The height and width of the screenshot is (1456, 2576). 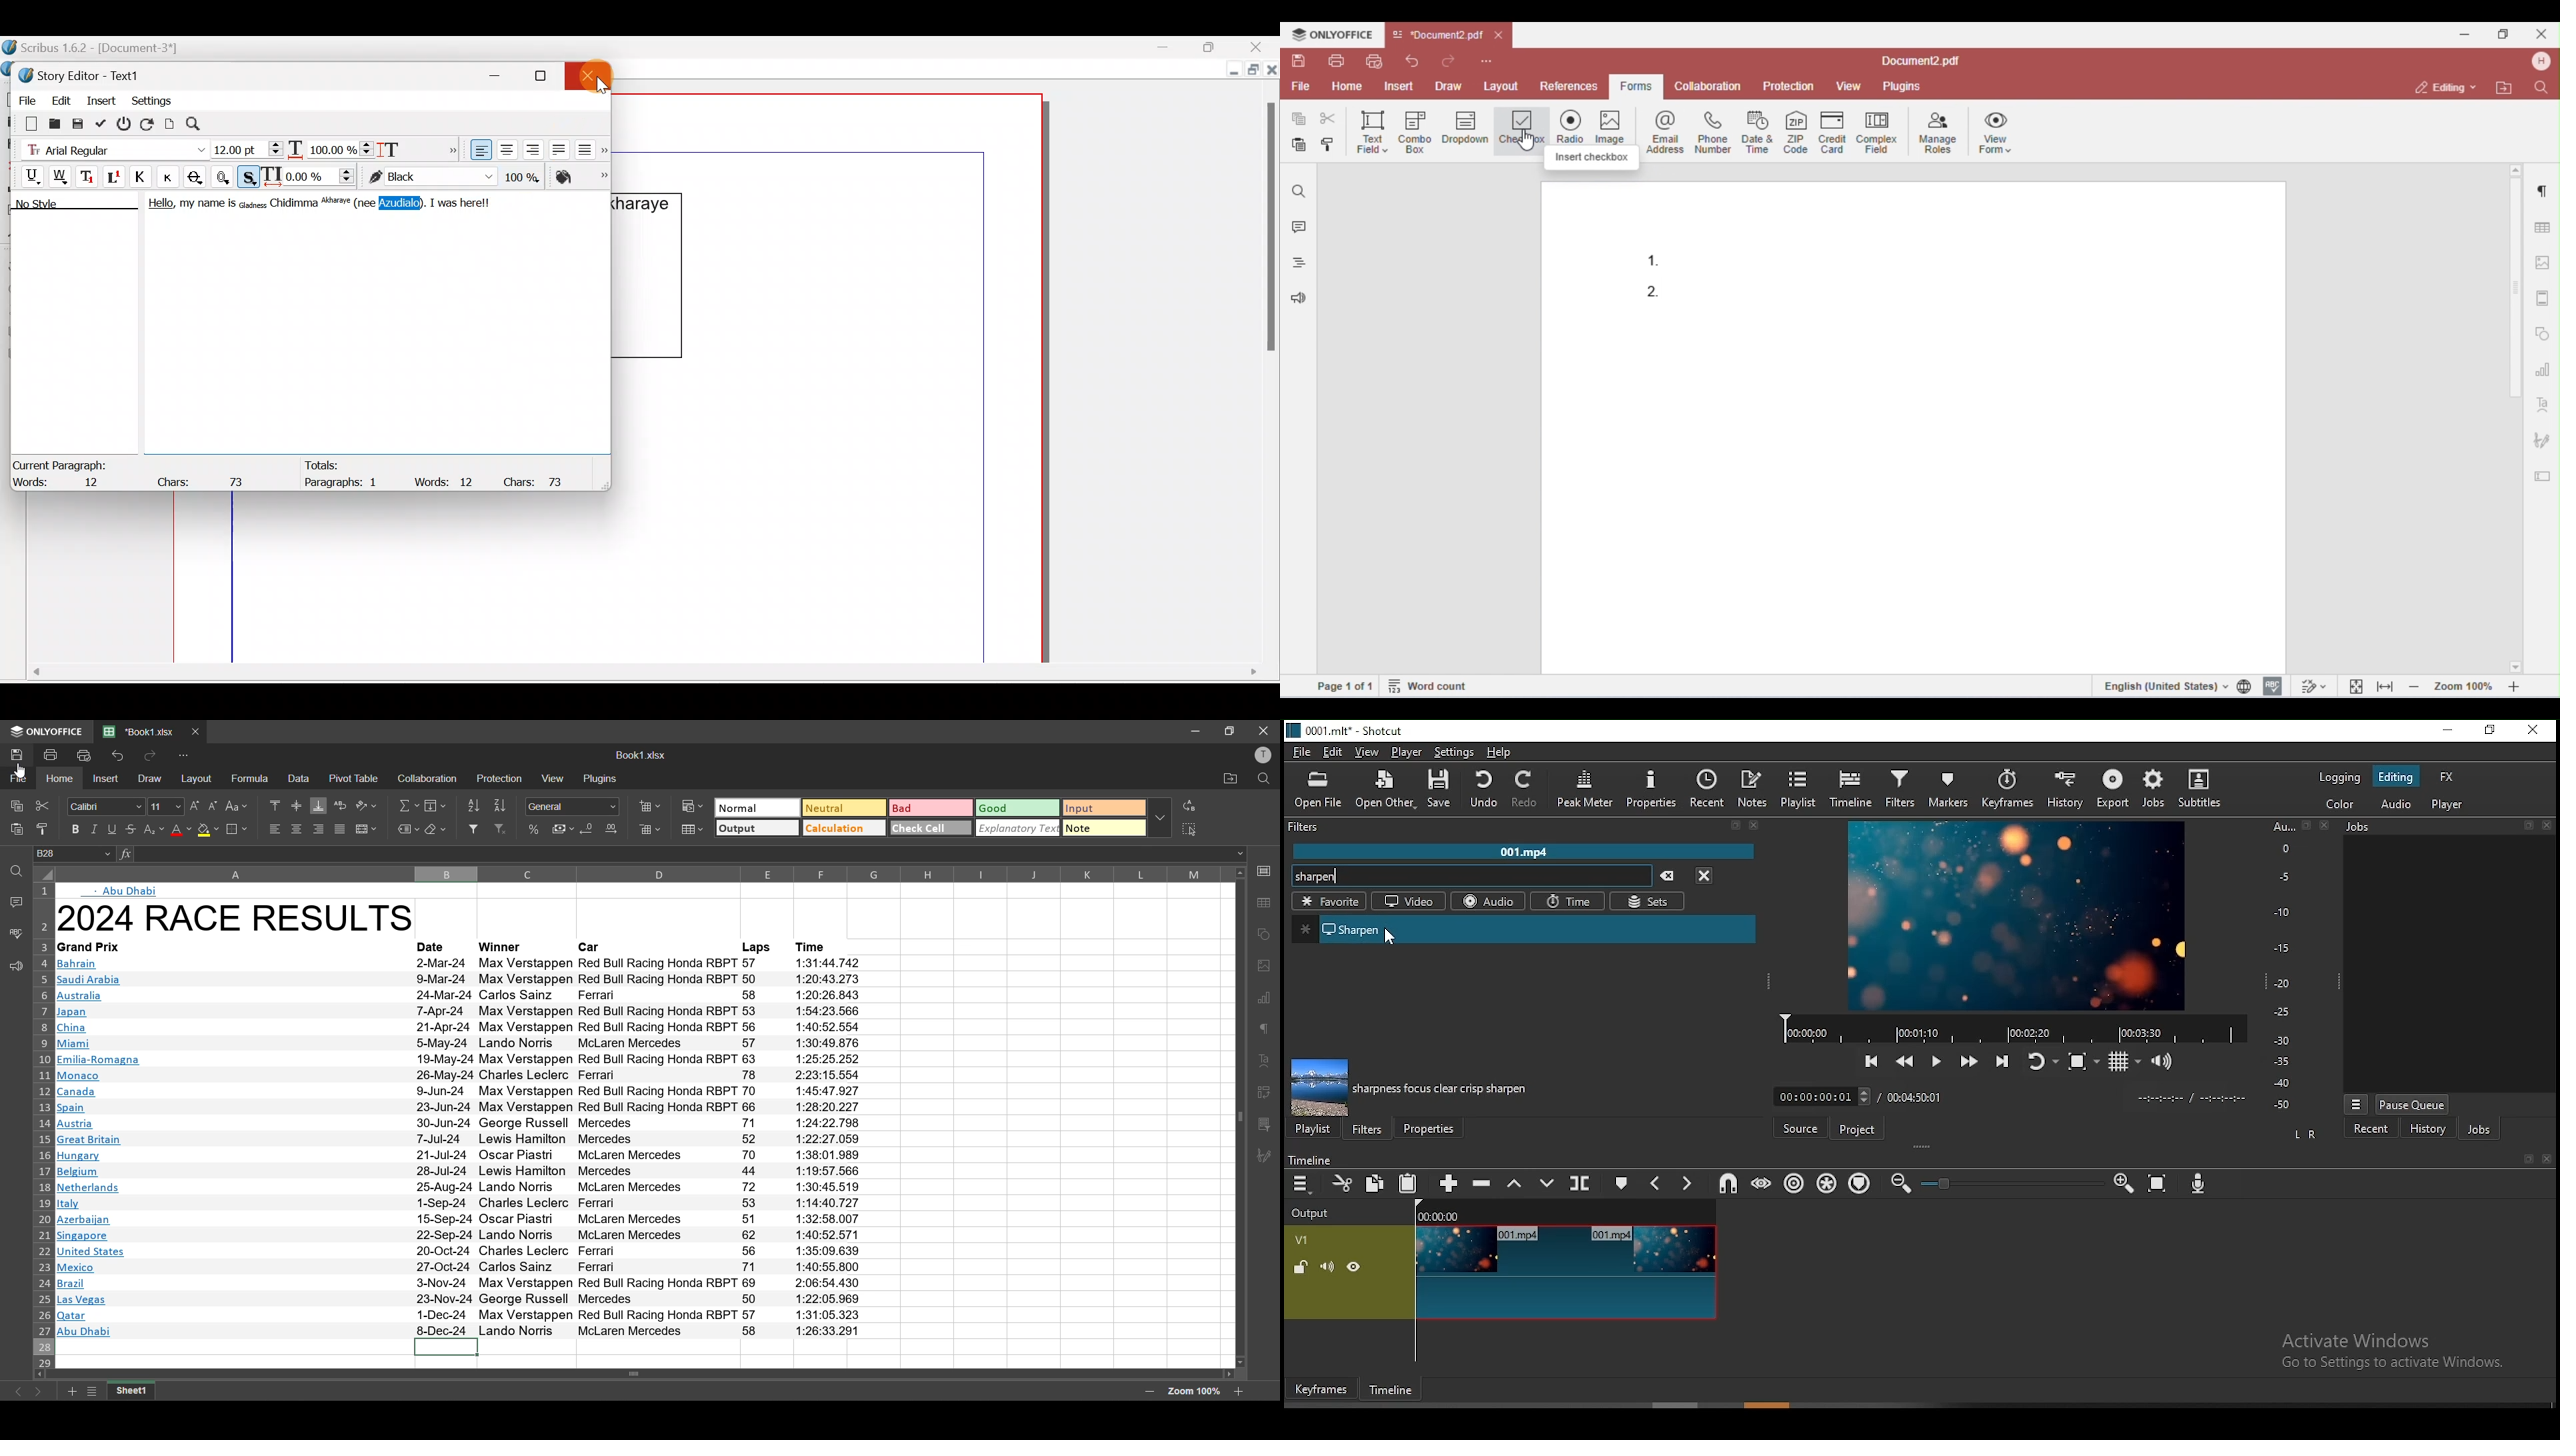 What do you see at coordinates (405, 806) in the screenshot?
I see `summation` at bounding box center [405, 806].